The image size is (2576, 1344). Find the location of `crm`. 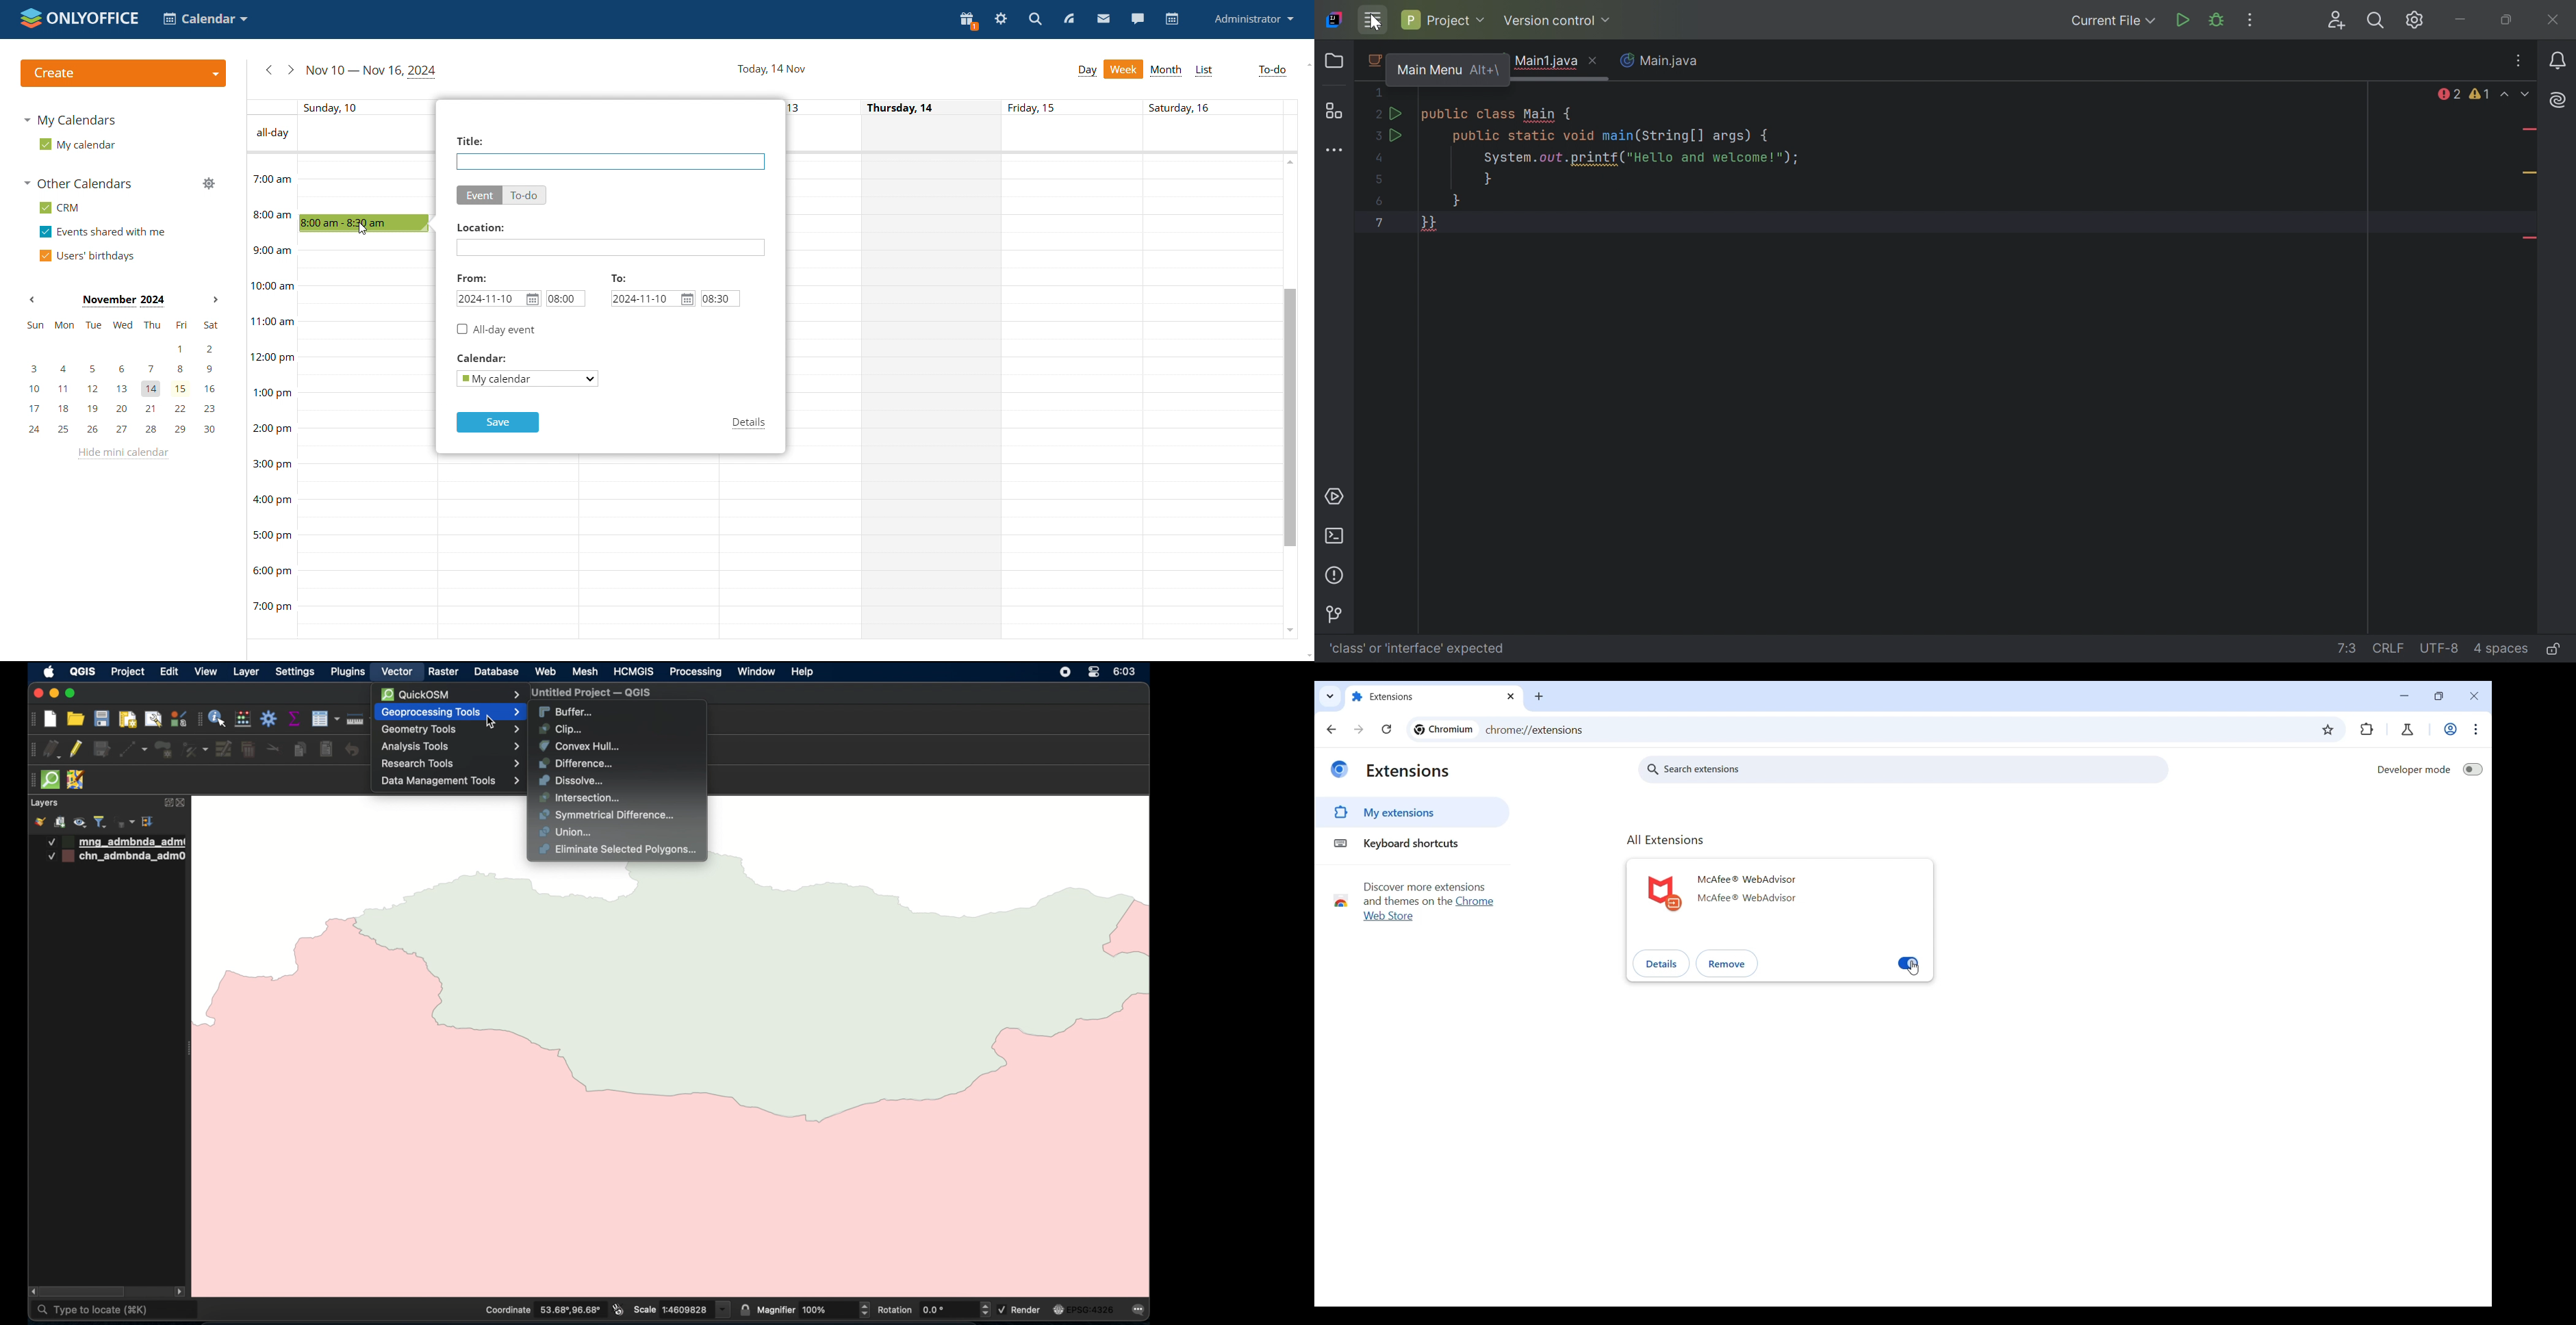

crm is located at coordinates (57, 207).